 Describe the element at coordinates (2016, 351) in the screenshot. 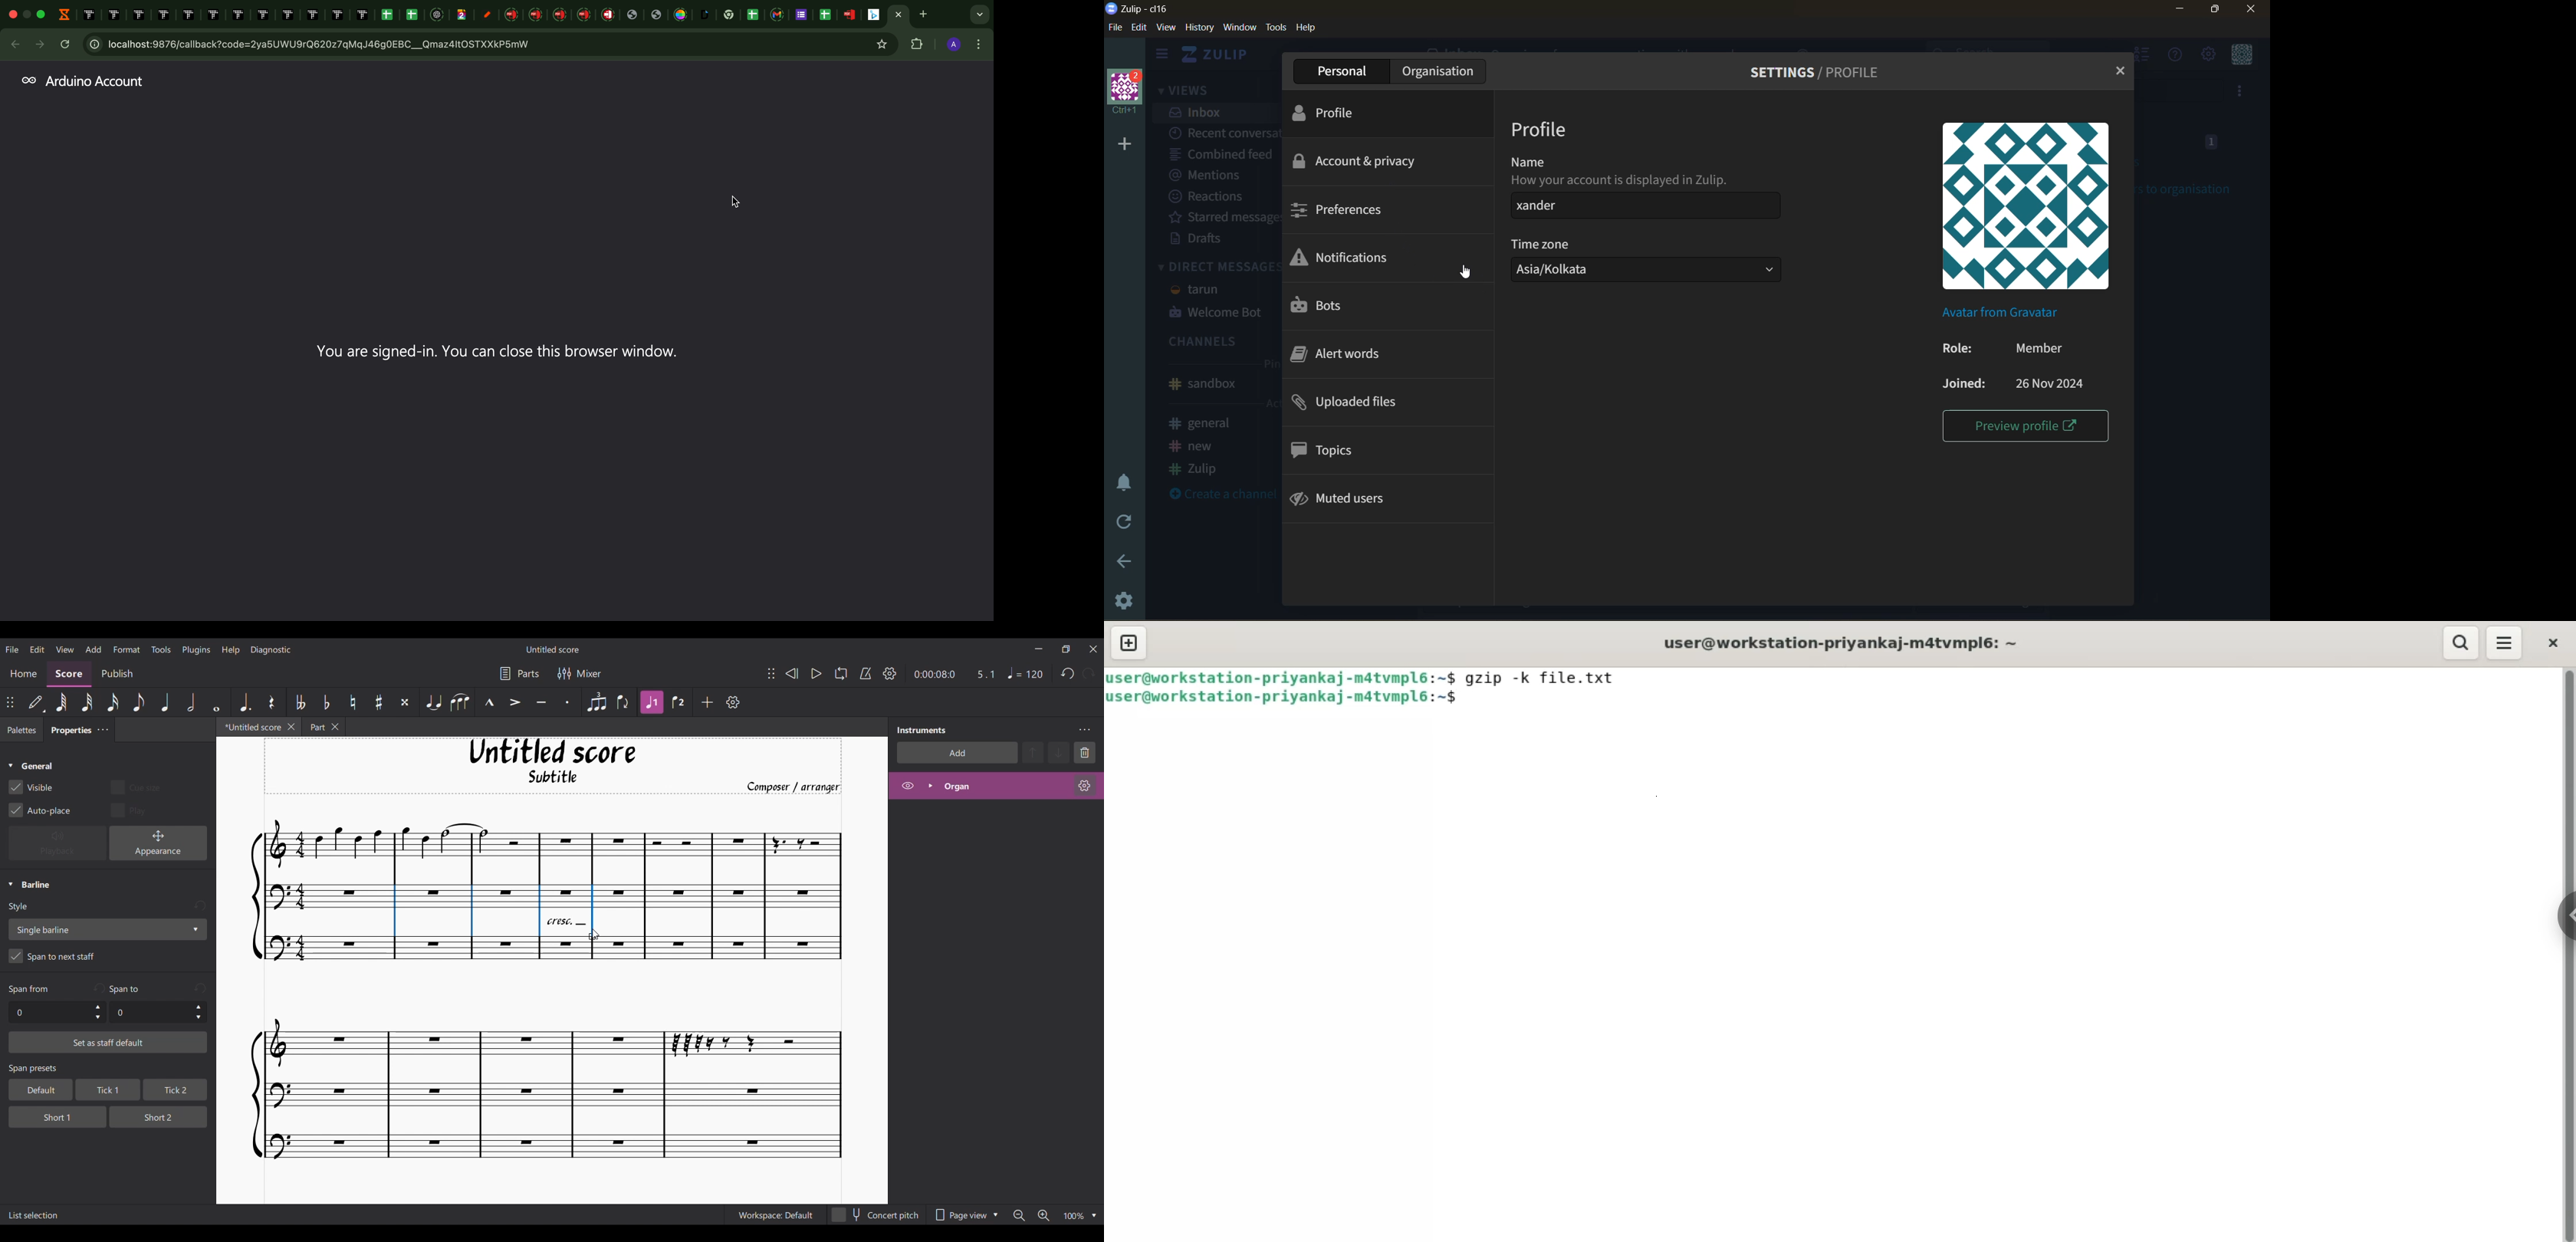

I see `role` at that location.